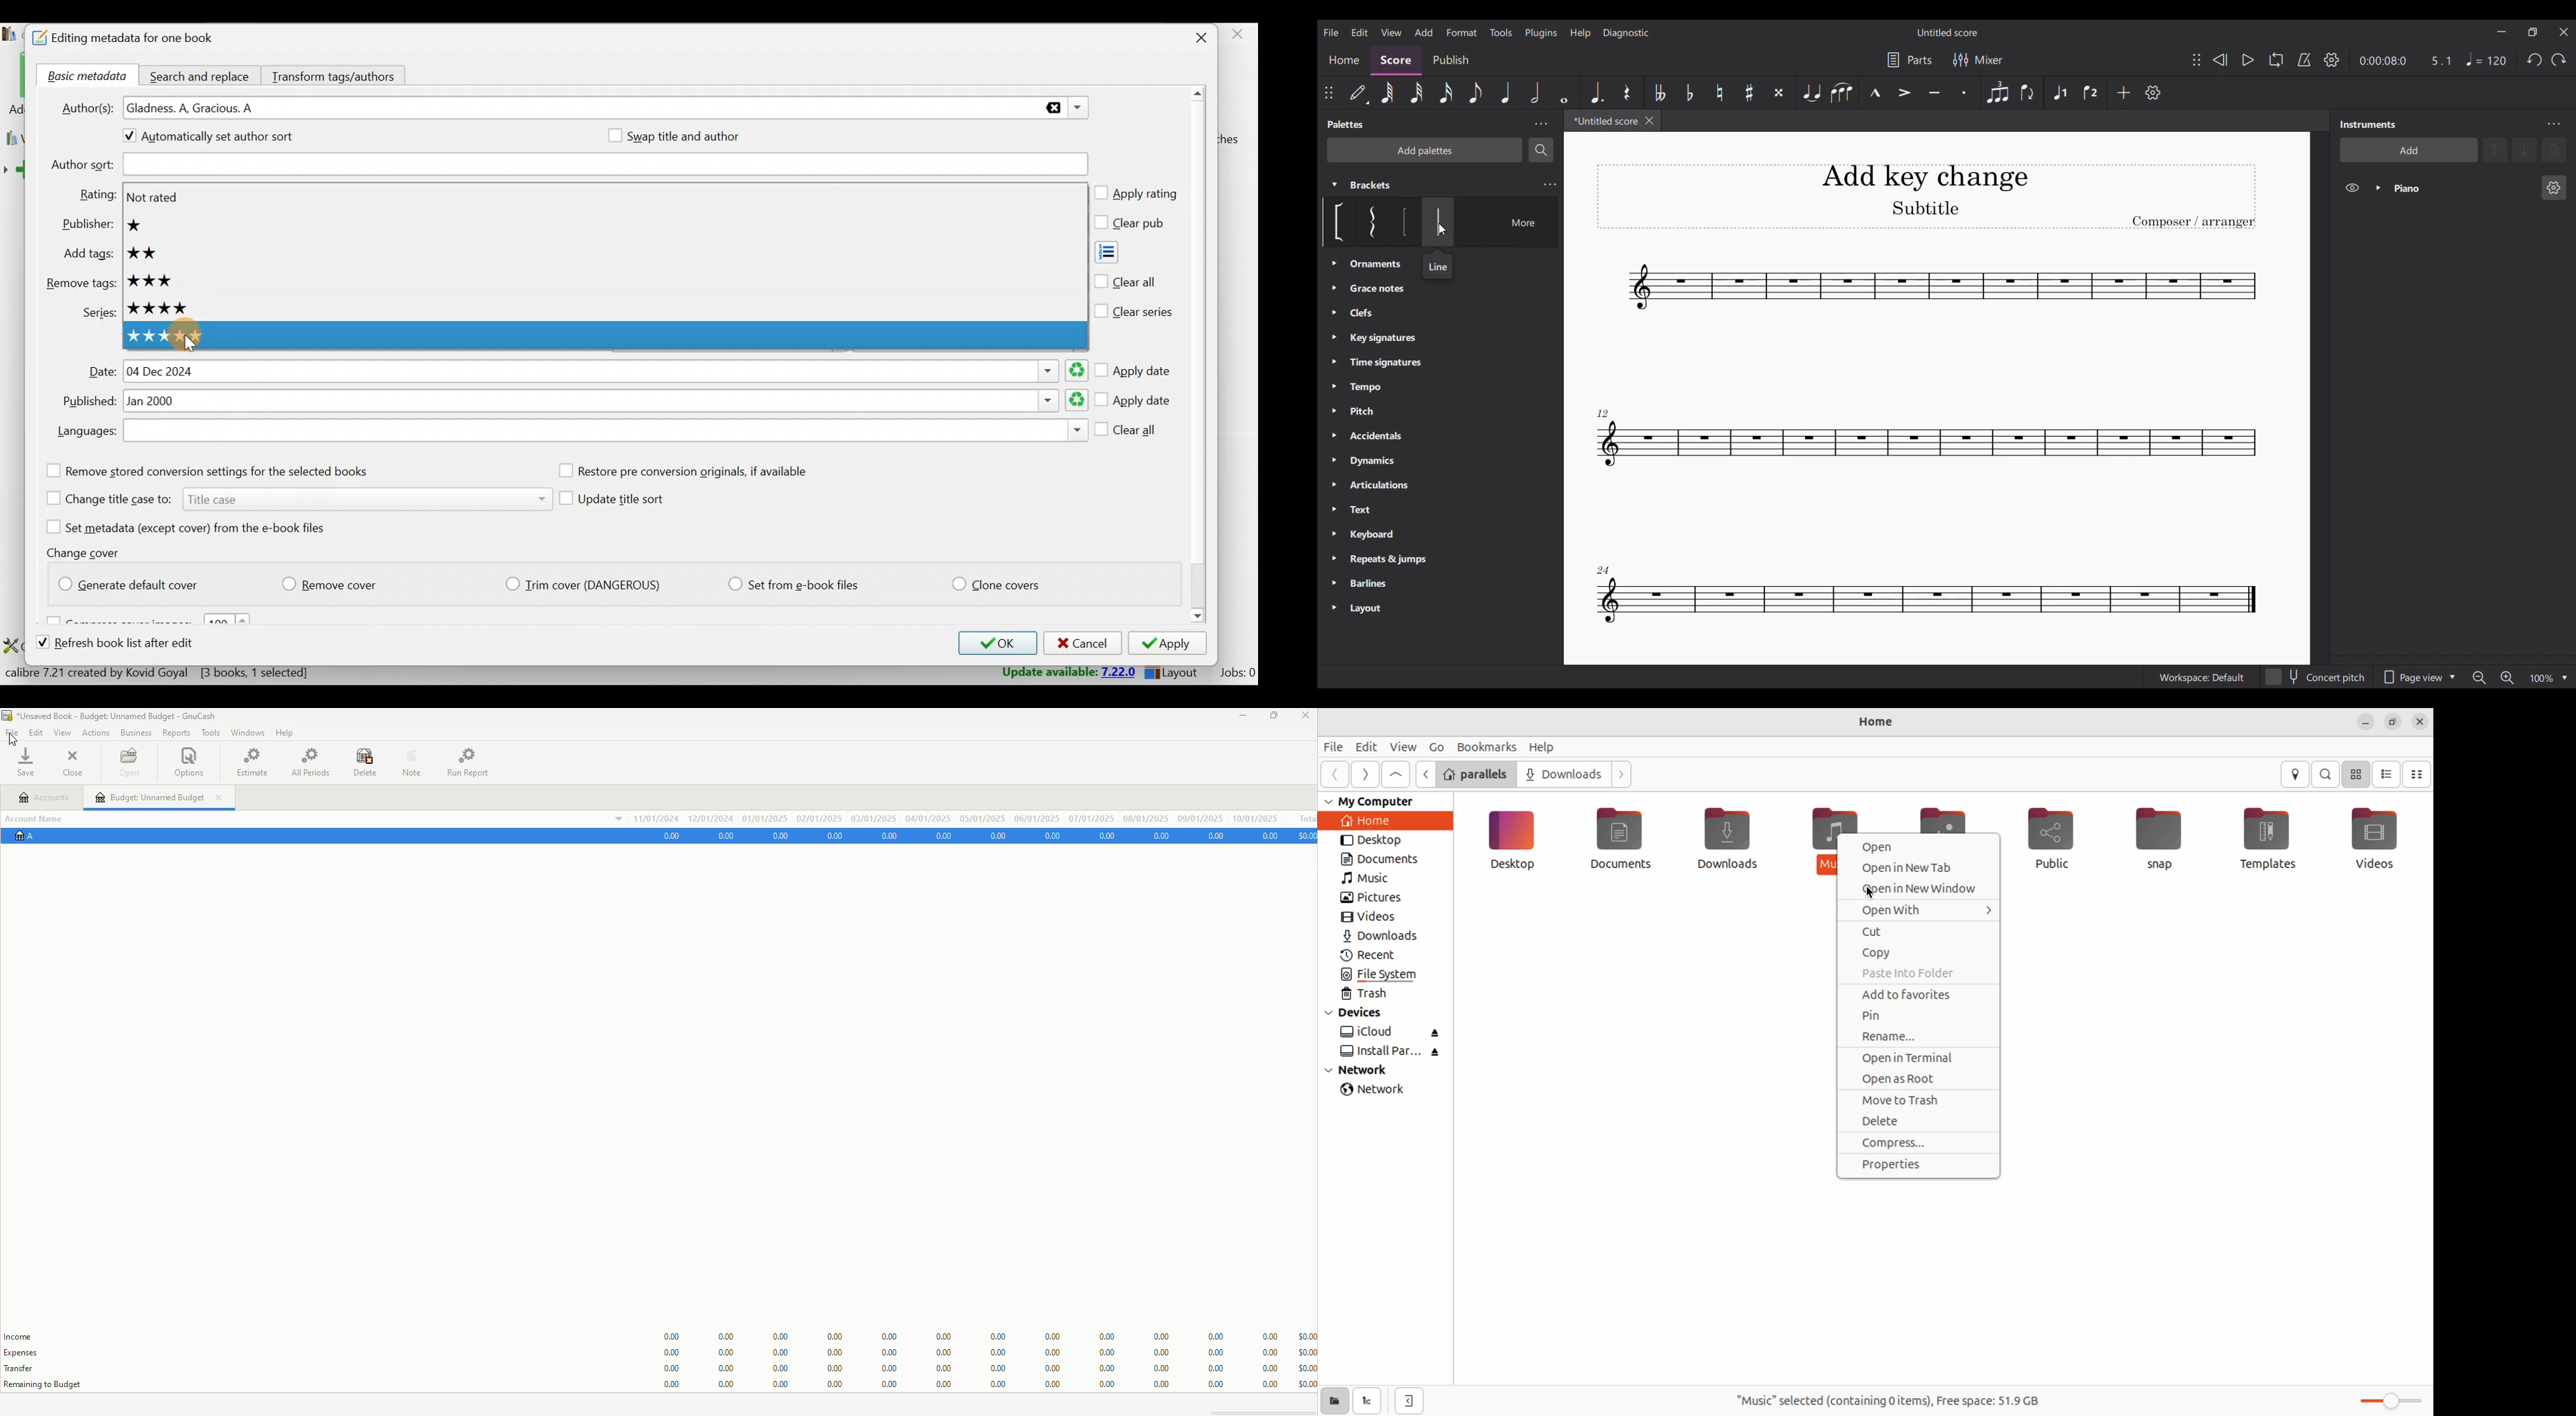 This screenshot has height=1428, width=2576. I want to click on Date, so click(603, 371).